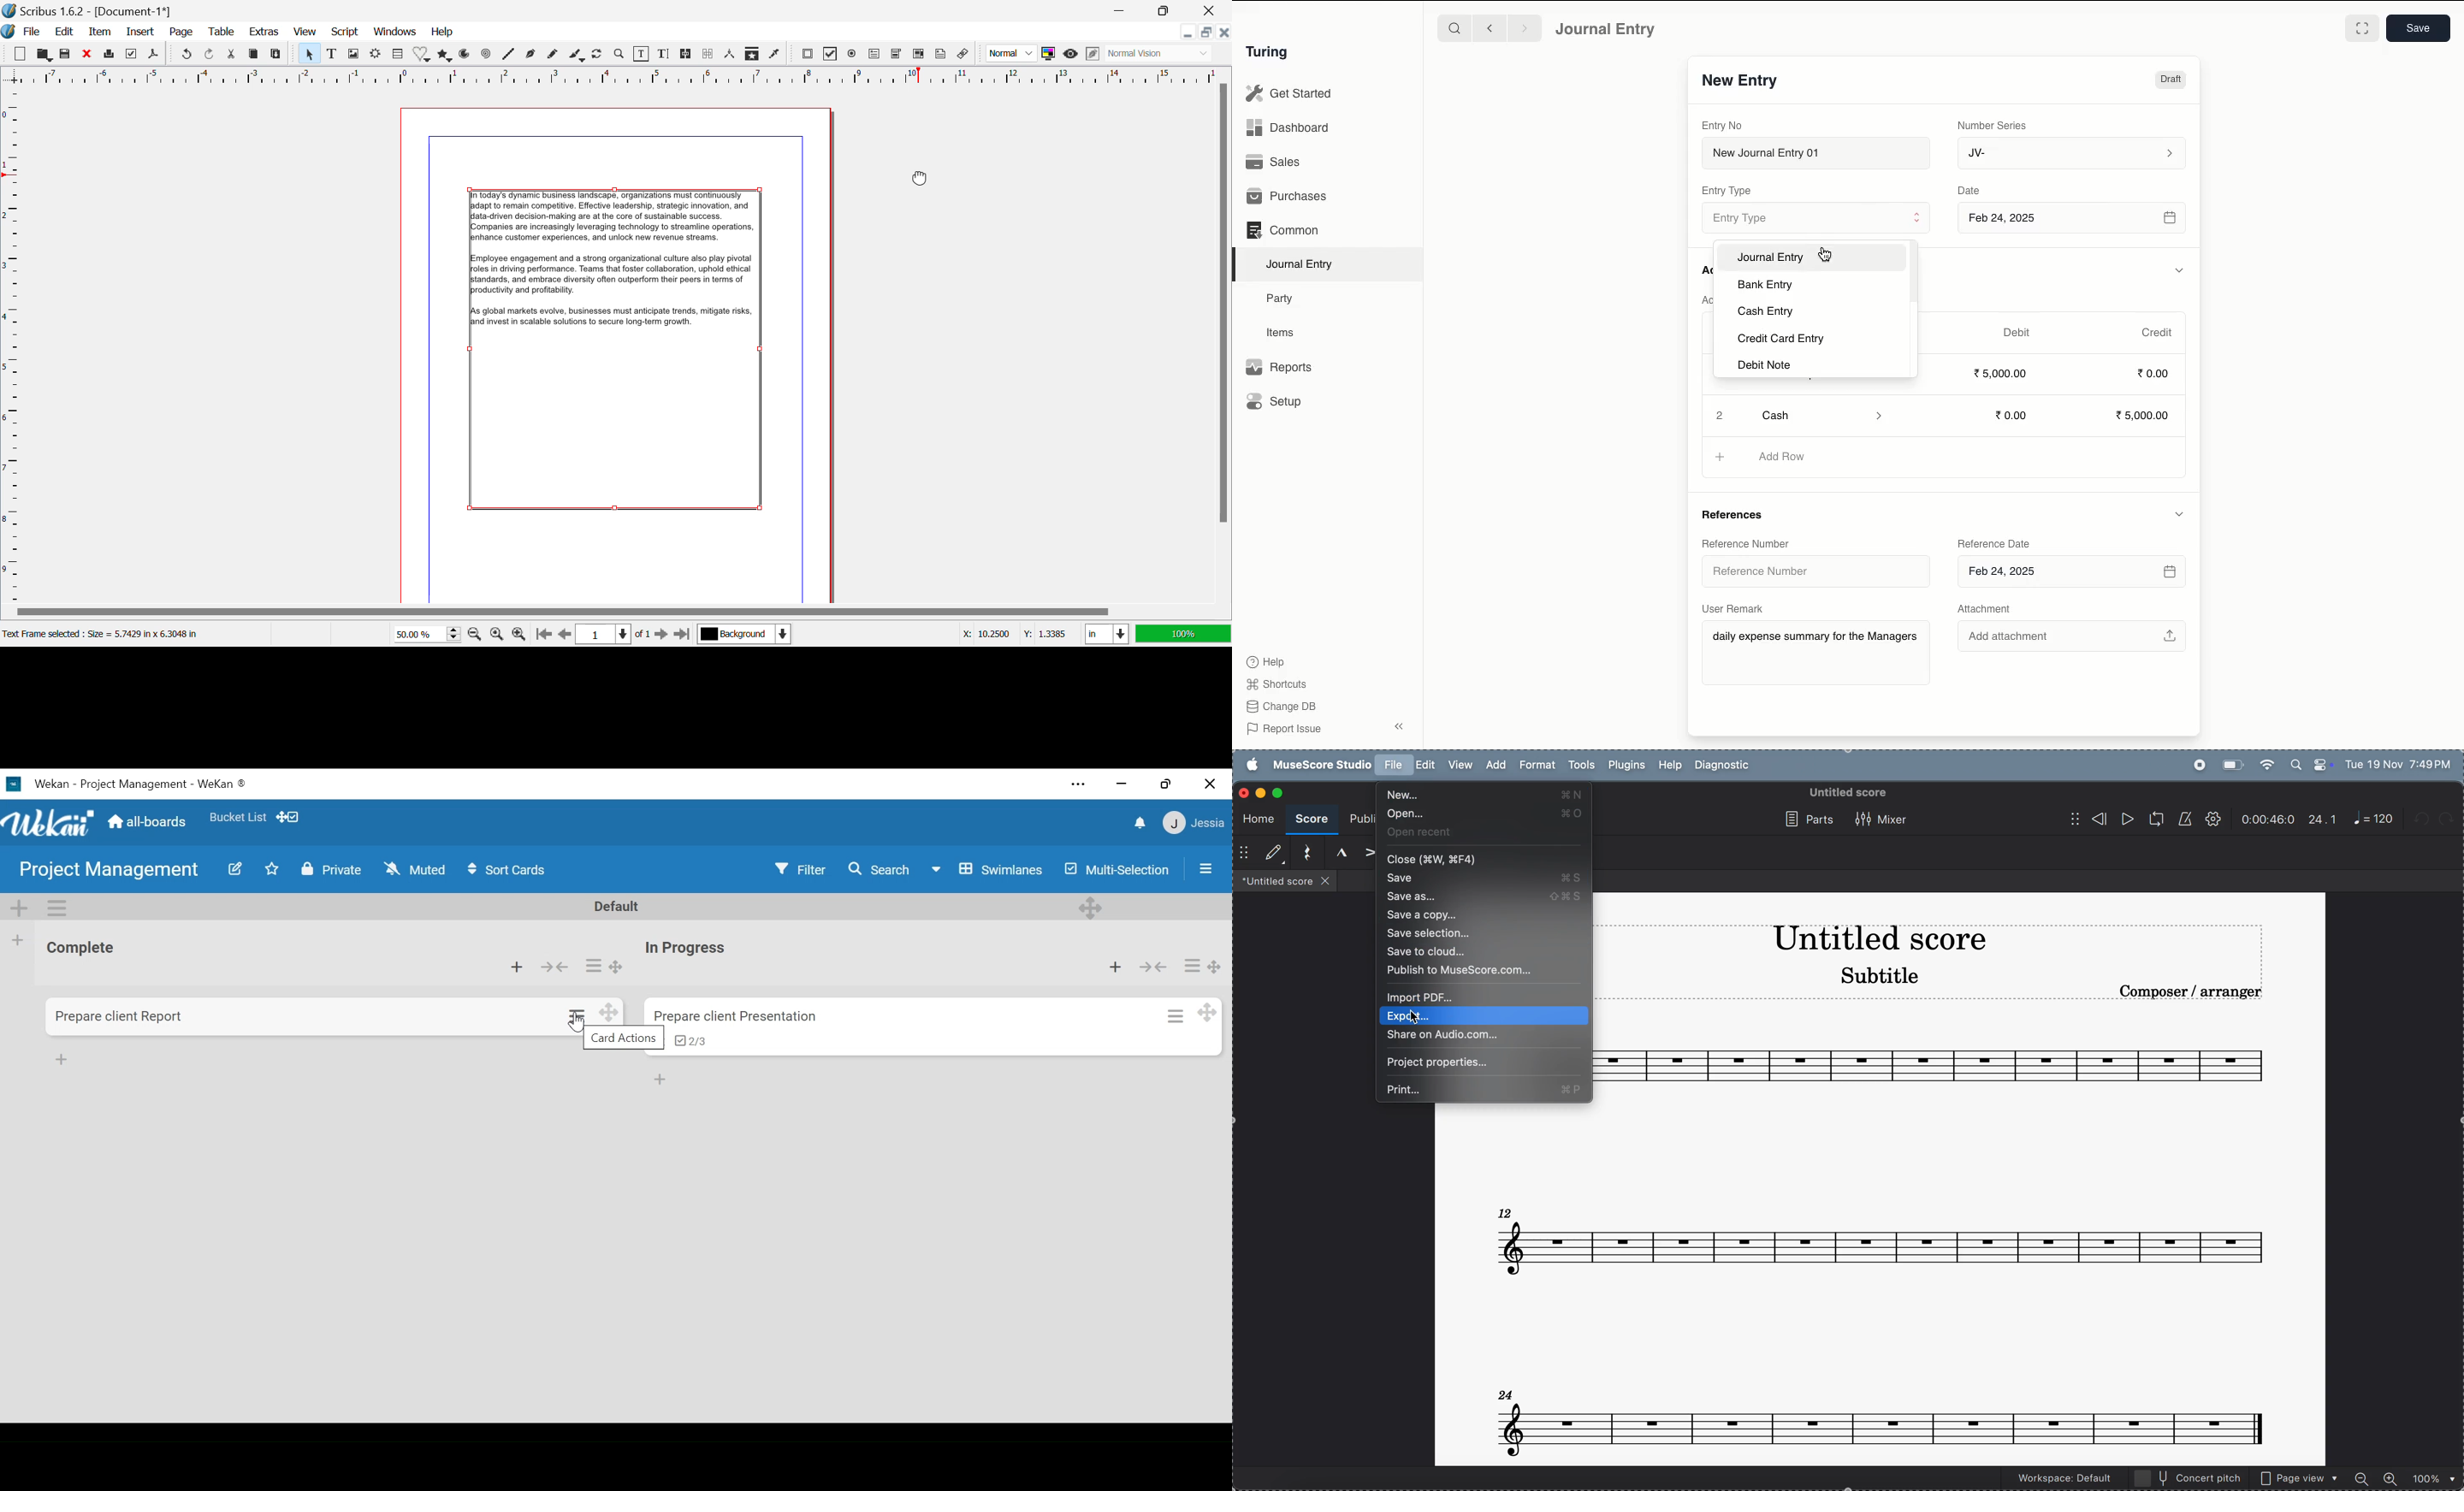 This screenshot has height=1512, width=2464. I want to click on Background, so click(743, 633).